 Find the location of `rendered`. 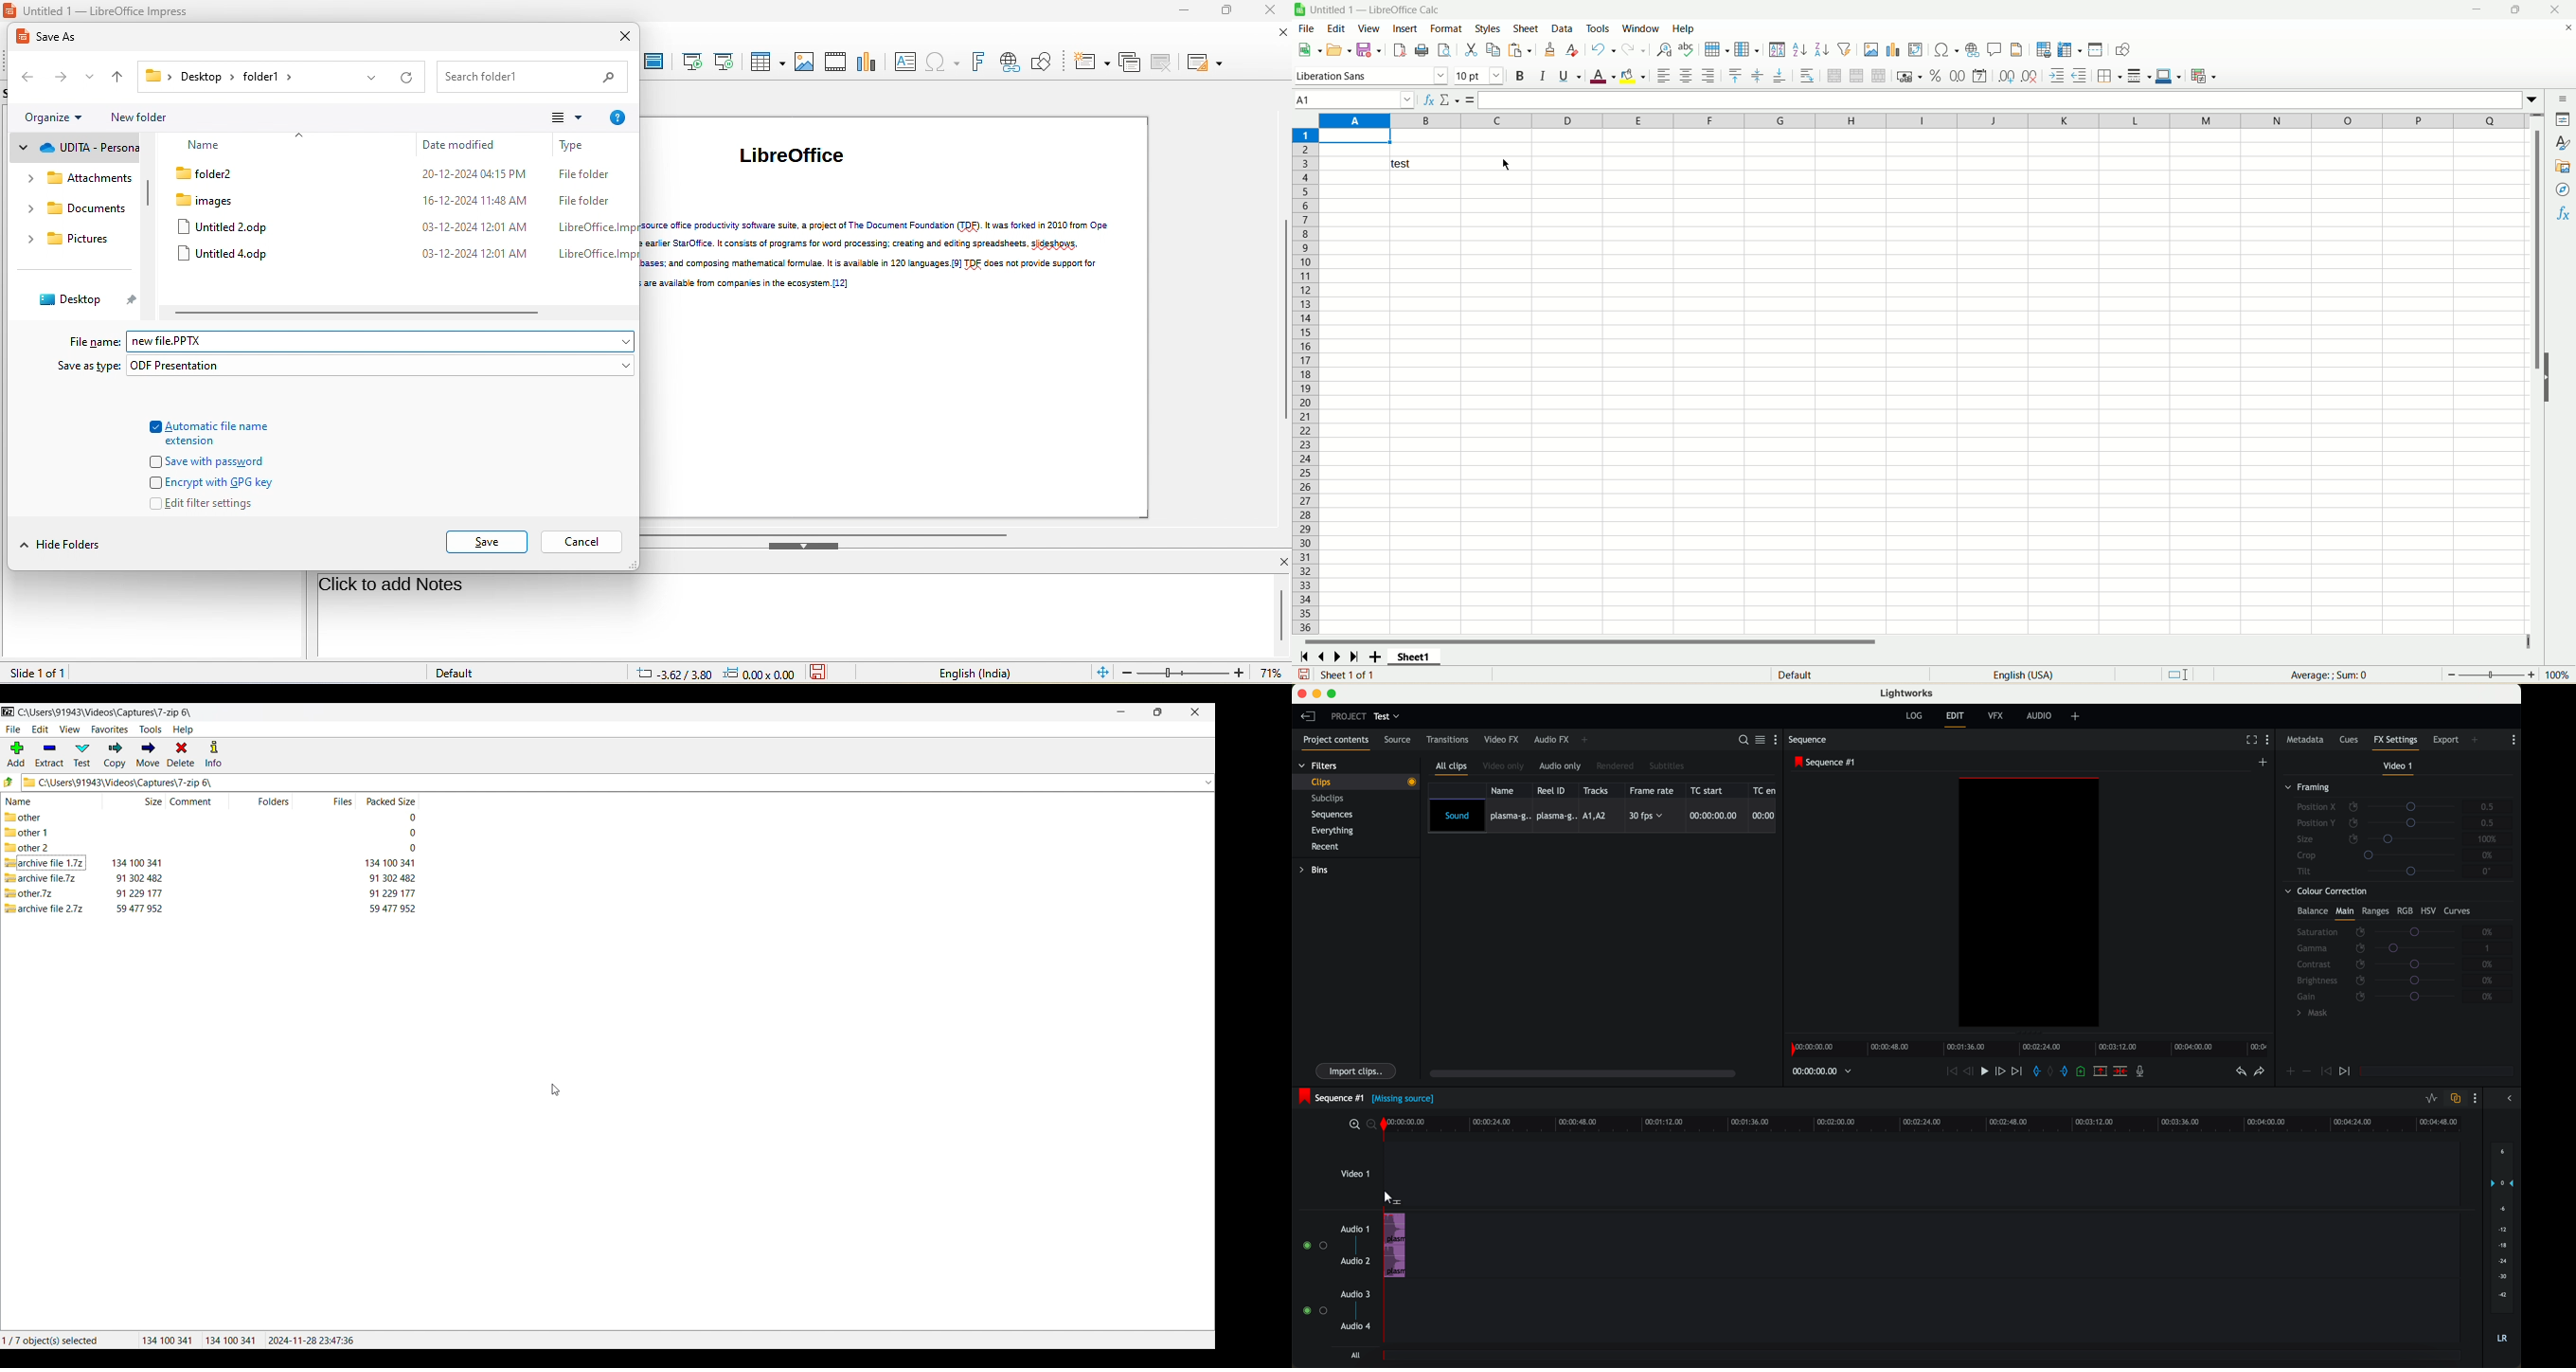

rendered is located at coordinates (1617, 766).